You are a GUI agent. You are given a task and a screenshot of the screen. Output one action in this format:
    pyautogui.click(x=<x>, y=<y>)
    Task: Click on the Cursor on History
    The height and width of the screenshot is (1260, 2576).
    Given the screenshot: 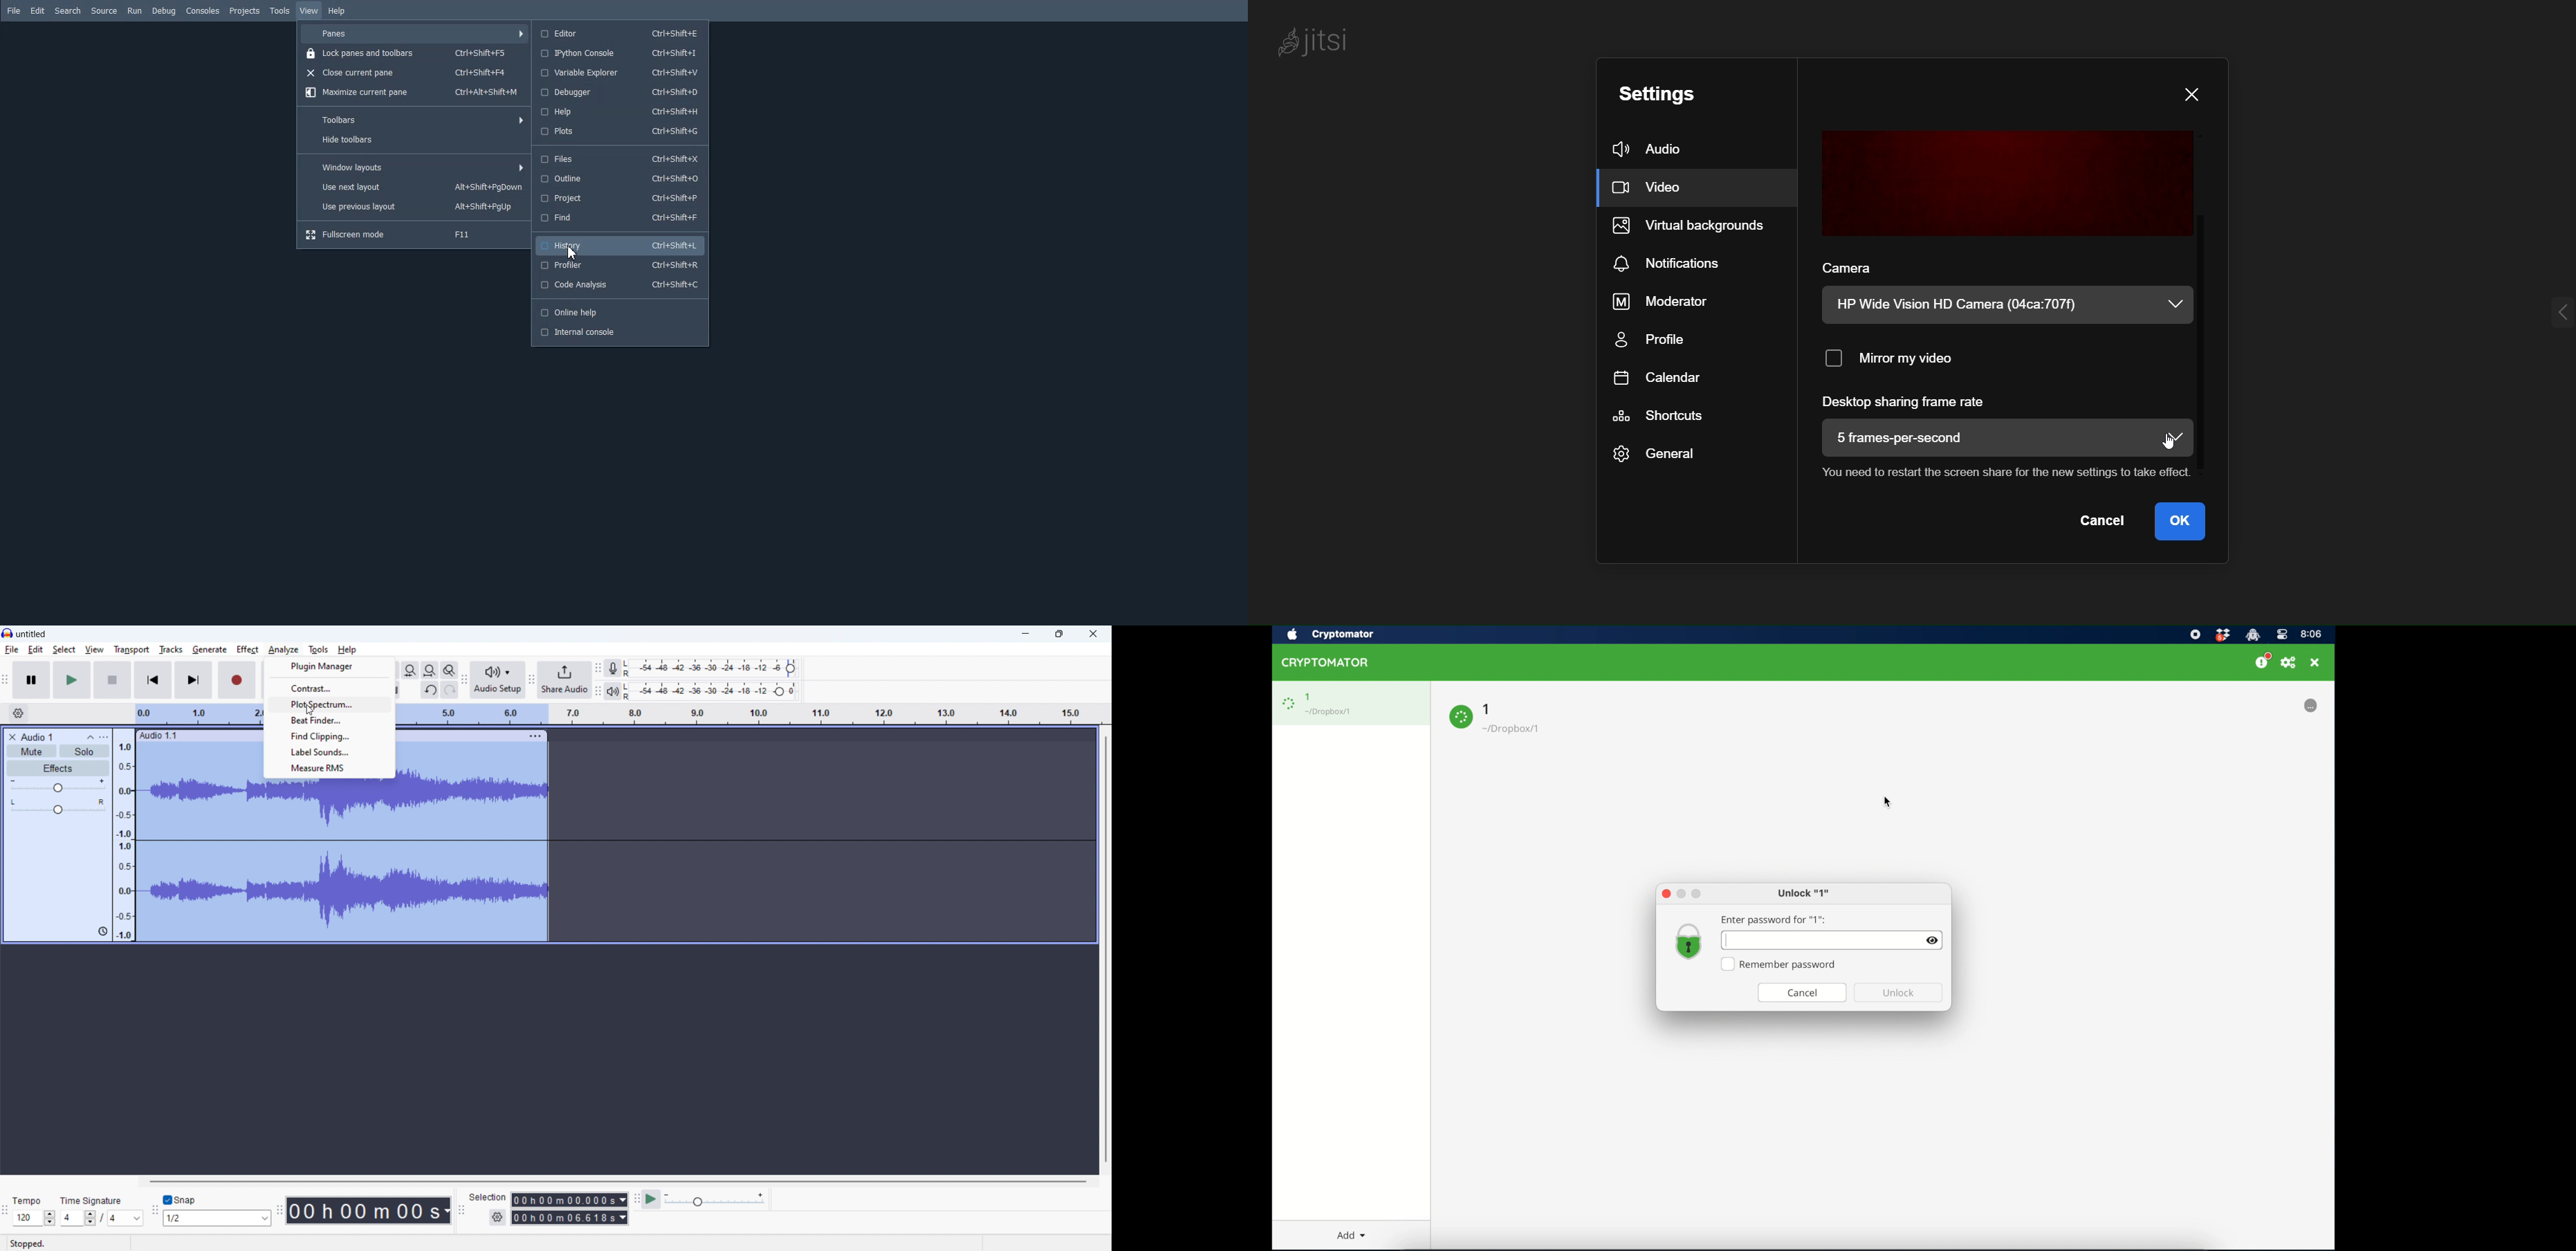 What is the action you would take?
    pyautogui.click(x=575, y=254)
    